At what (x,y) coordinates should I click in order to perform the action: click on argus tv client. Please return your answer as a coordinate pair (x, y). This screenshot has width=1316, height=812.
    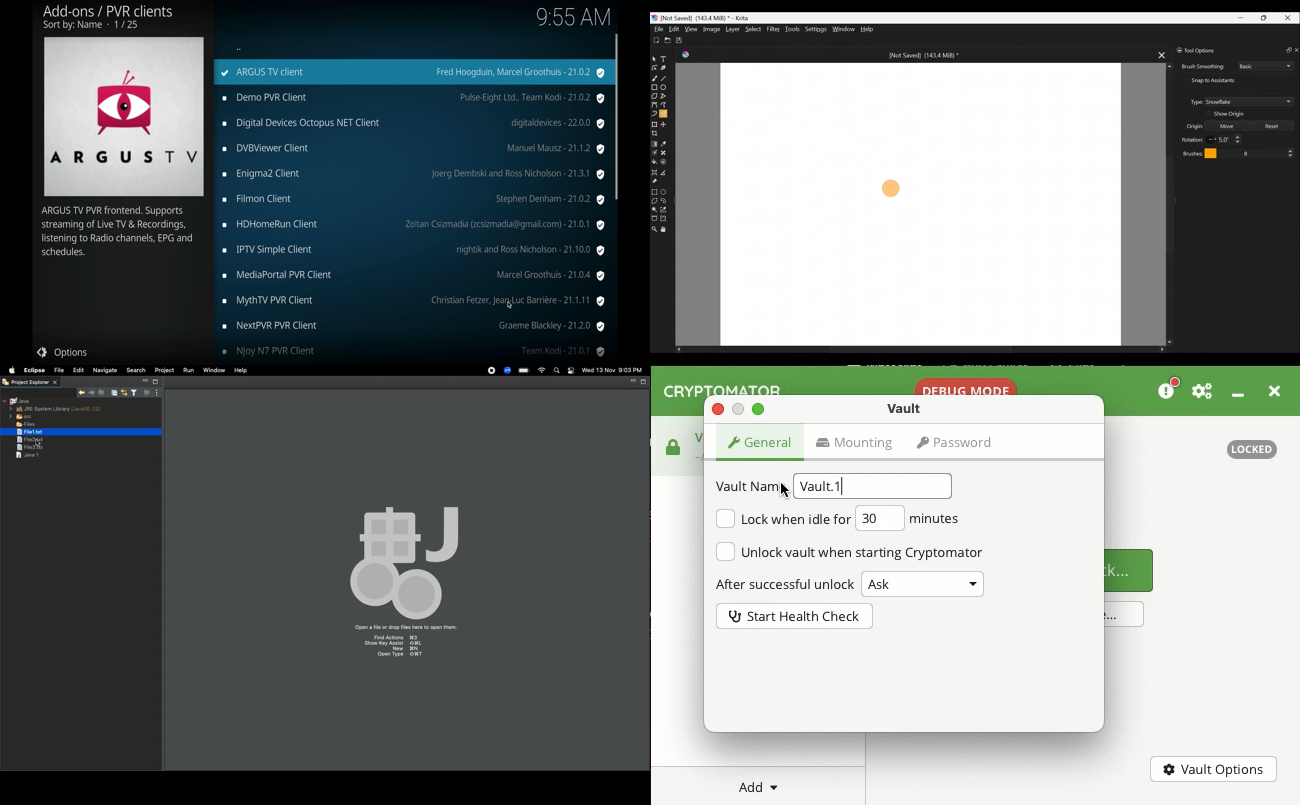
    Looking at the image, I should click on (412, 72).